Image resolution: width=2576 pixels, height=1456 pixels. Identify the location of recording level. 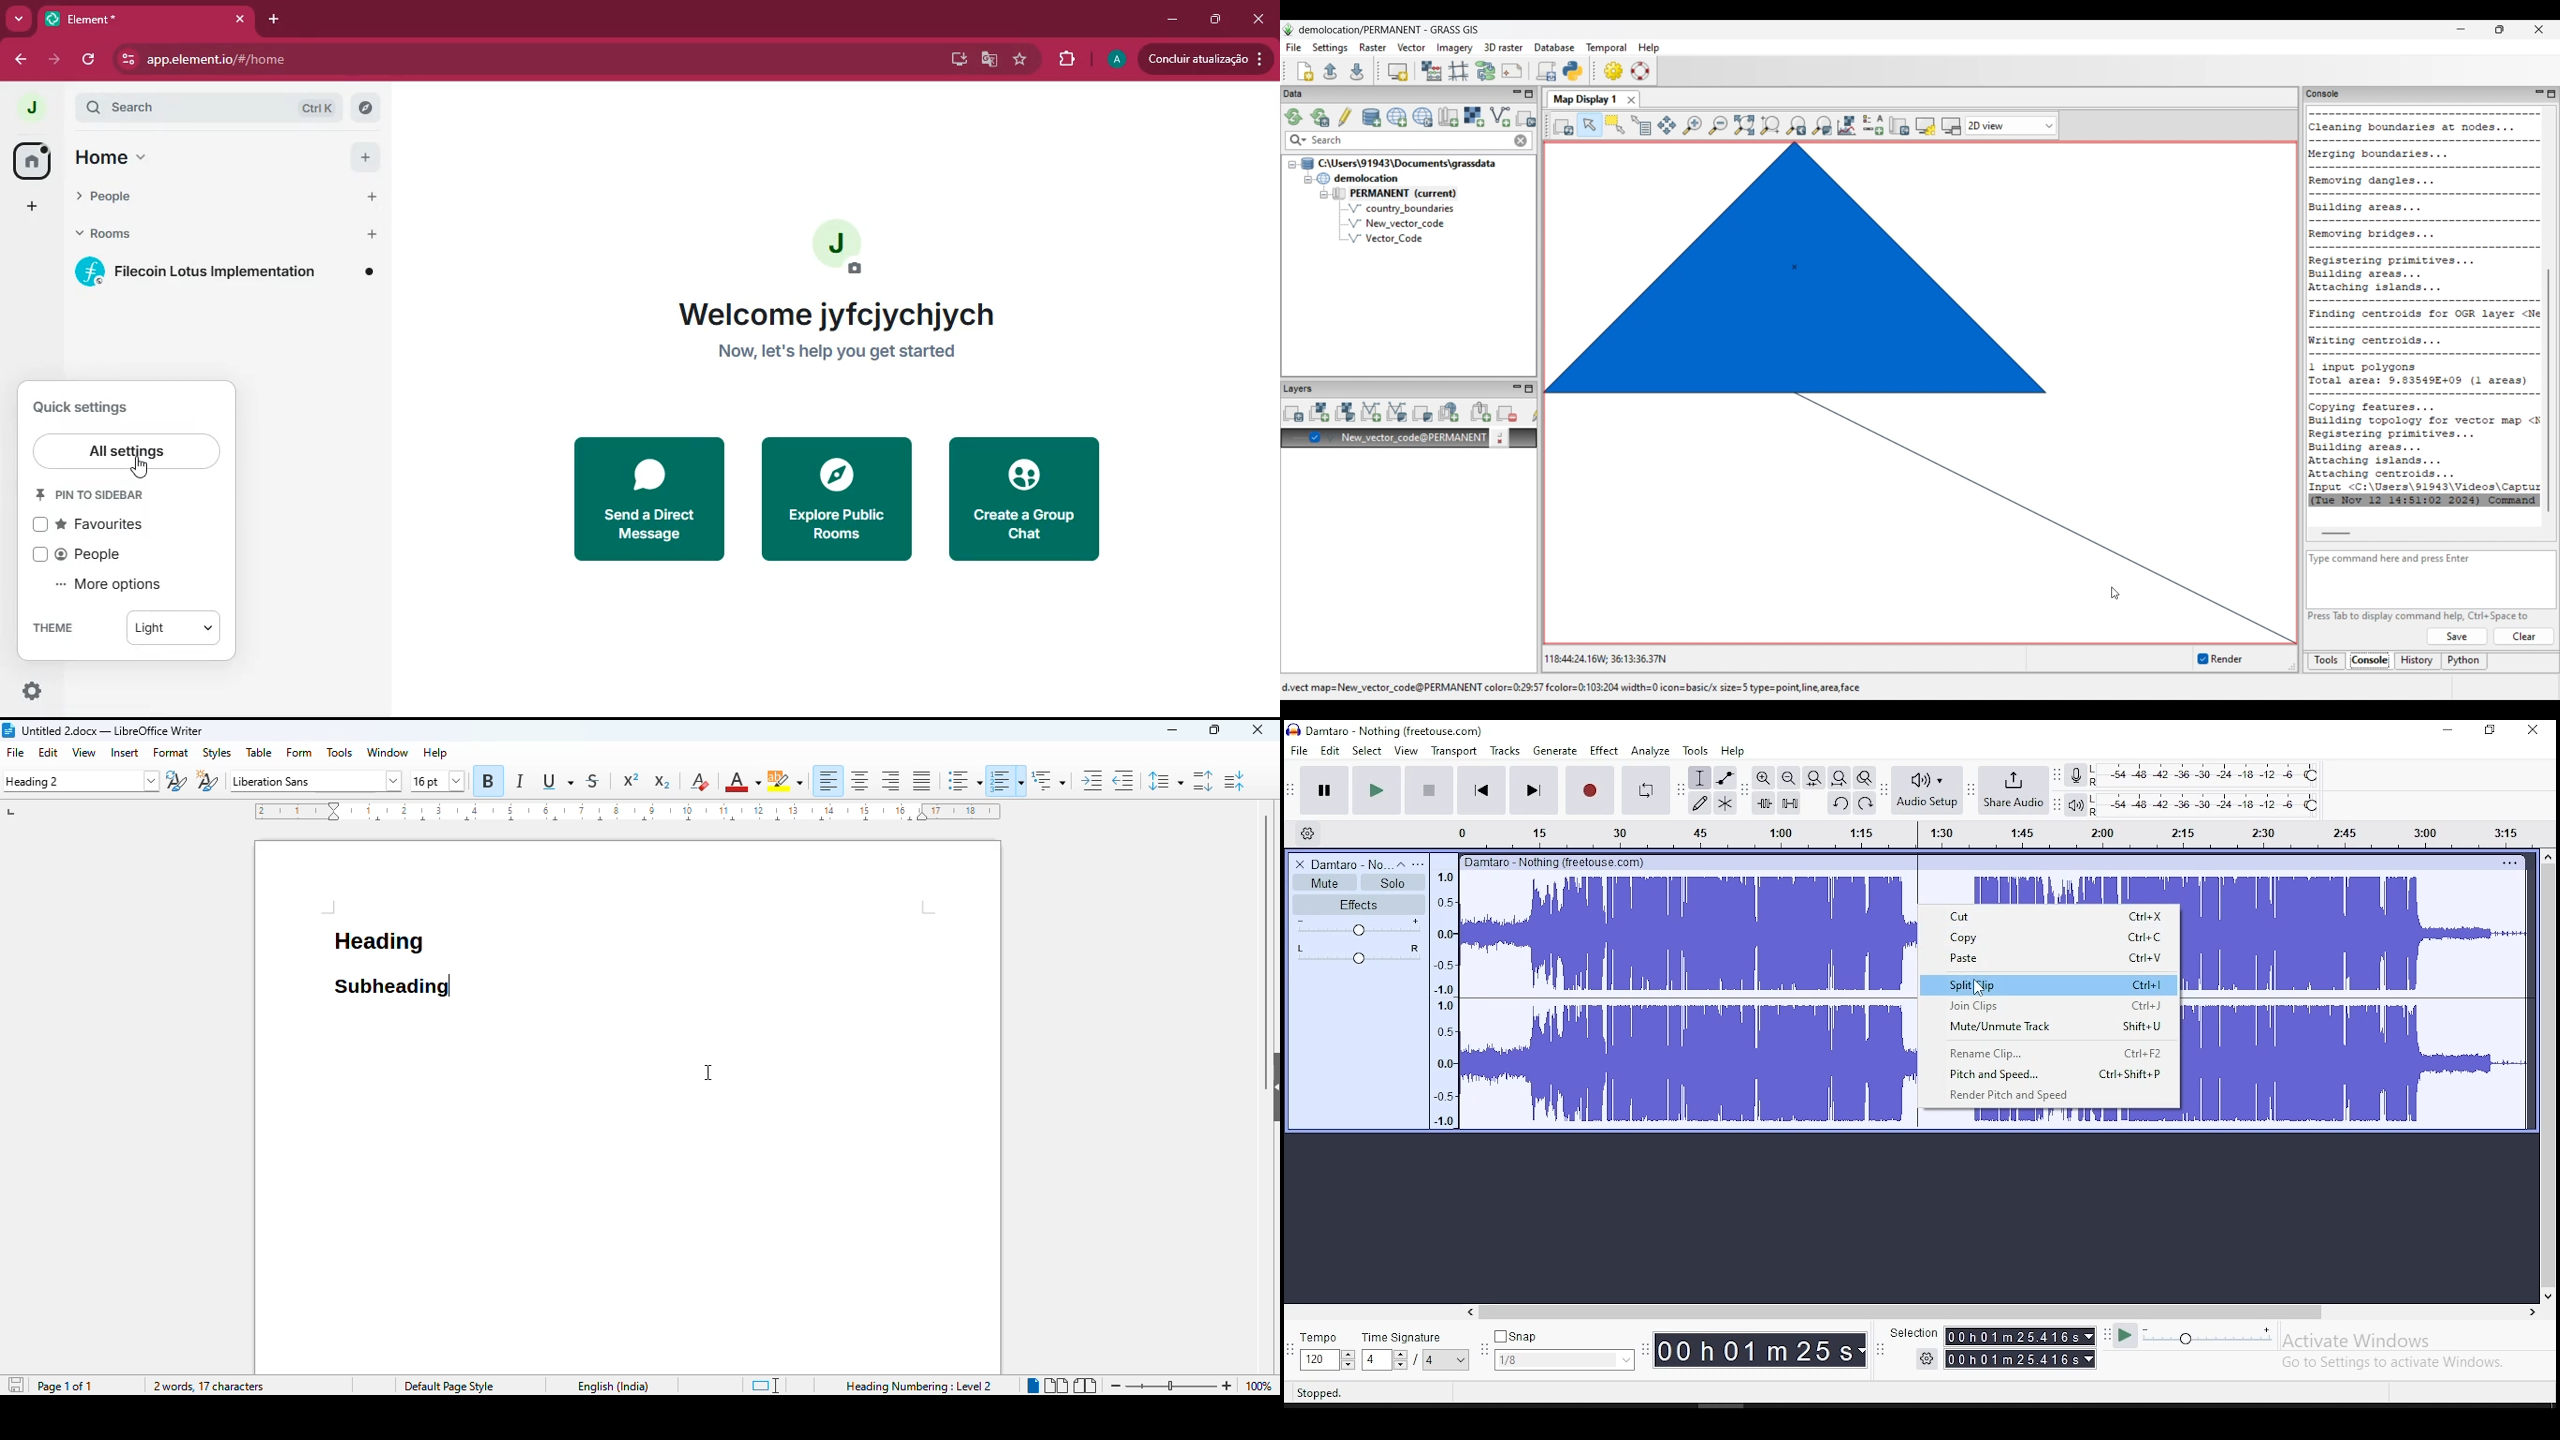
(2204, 776).